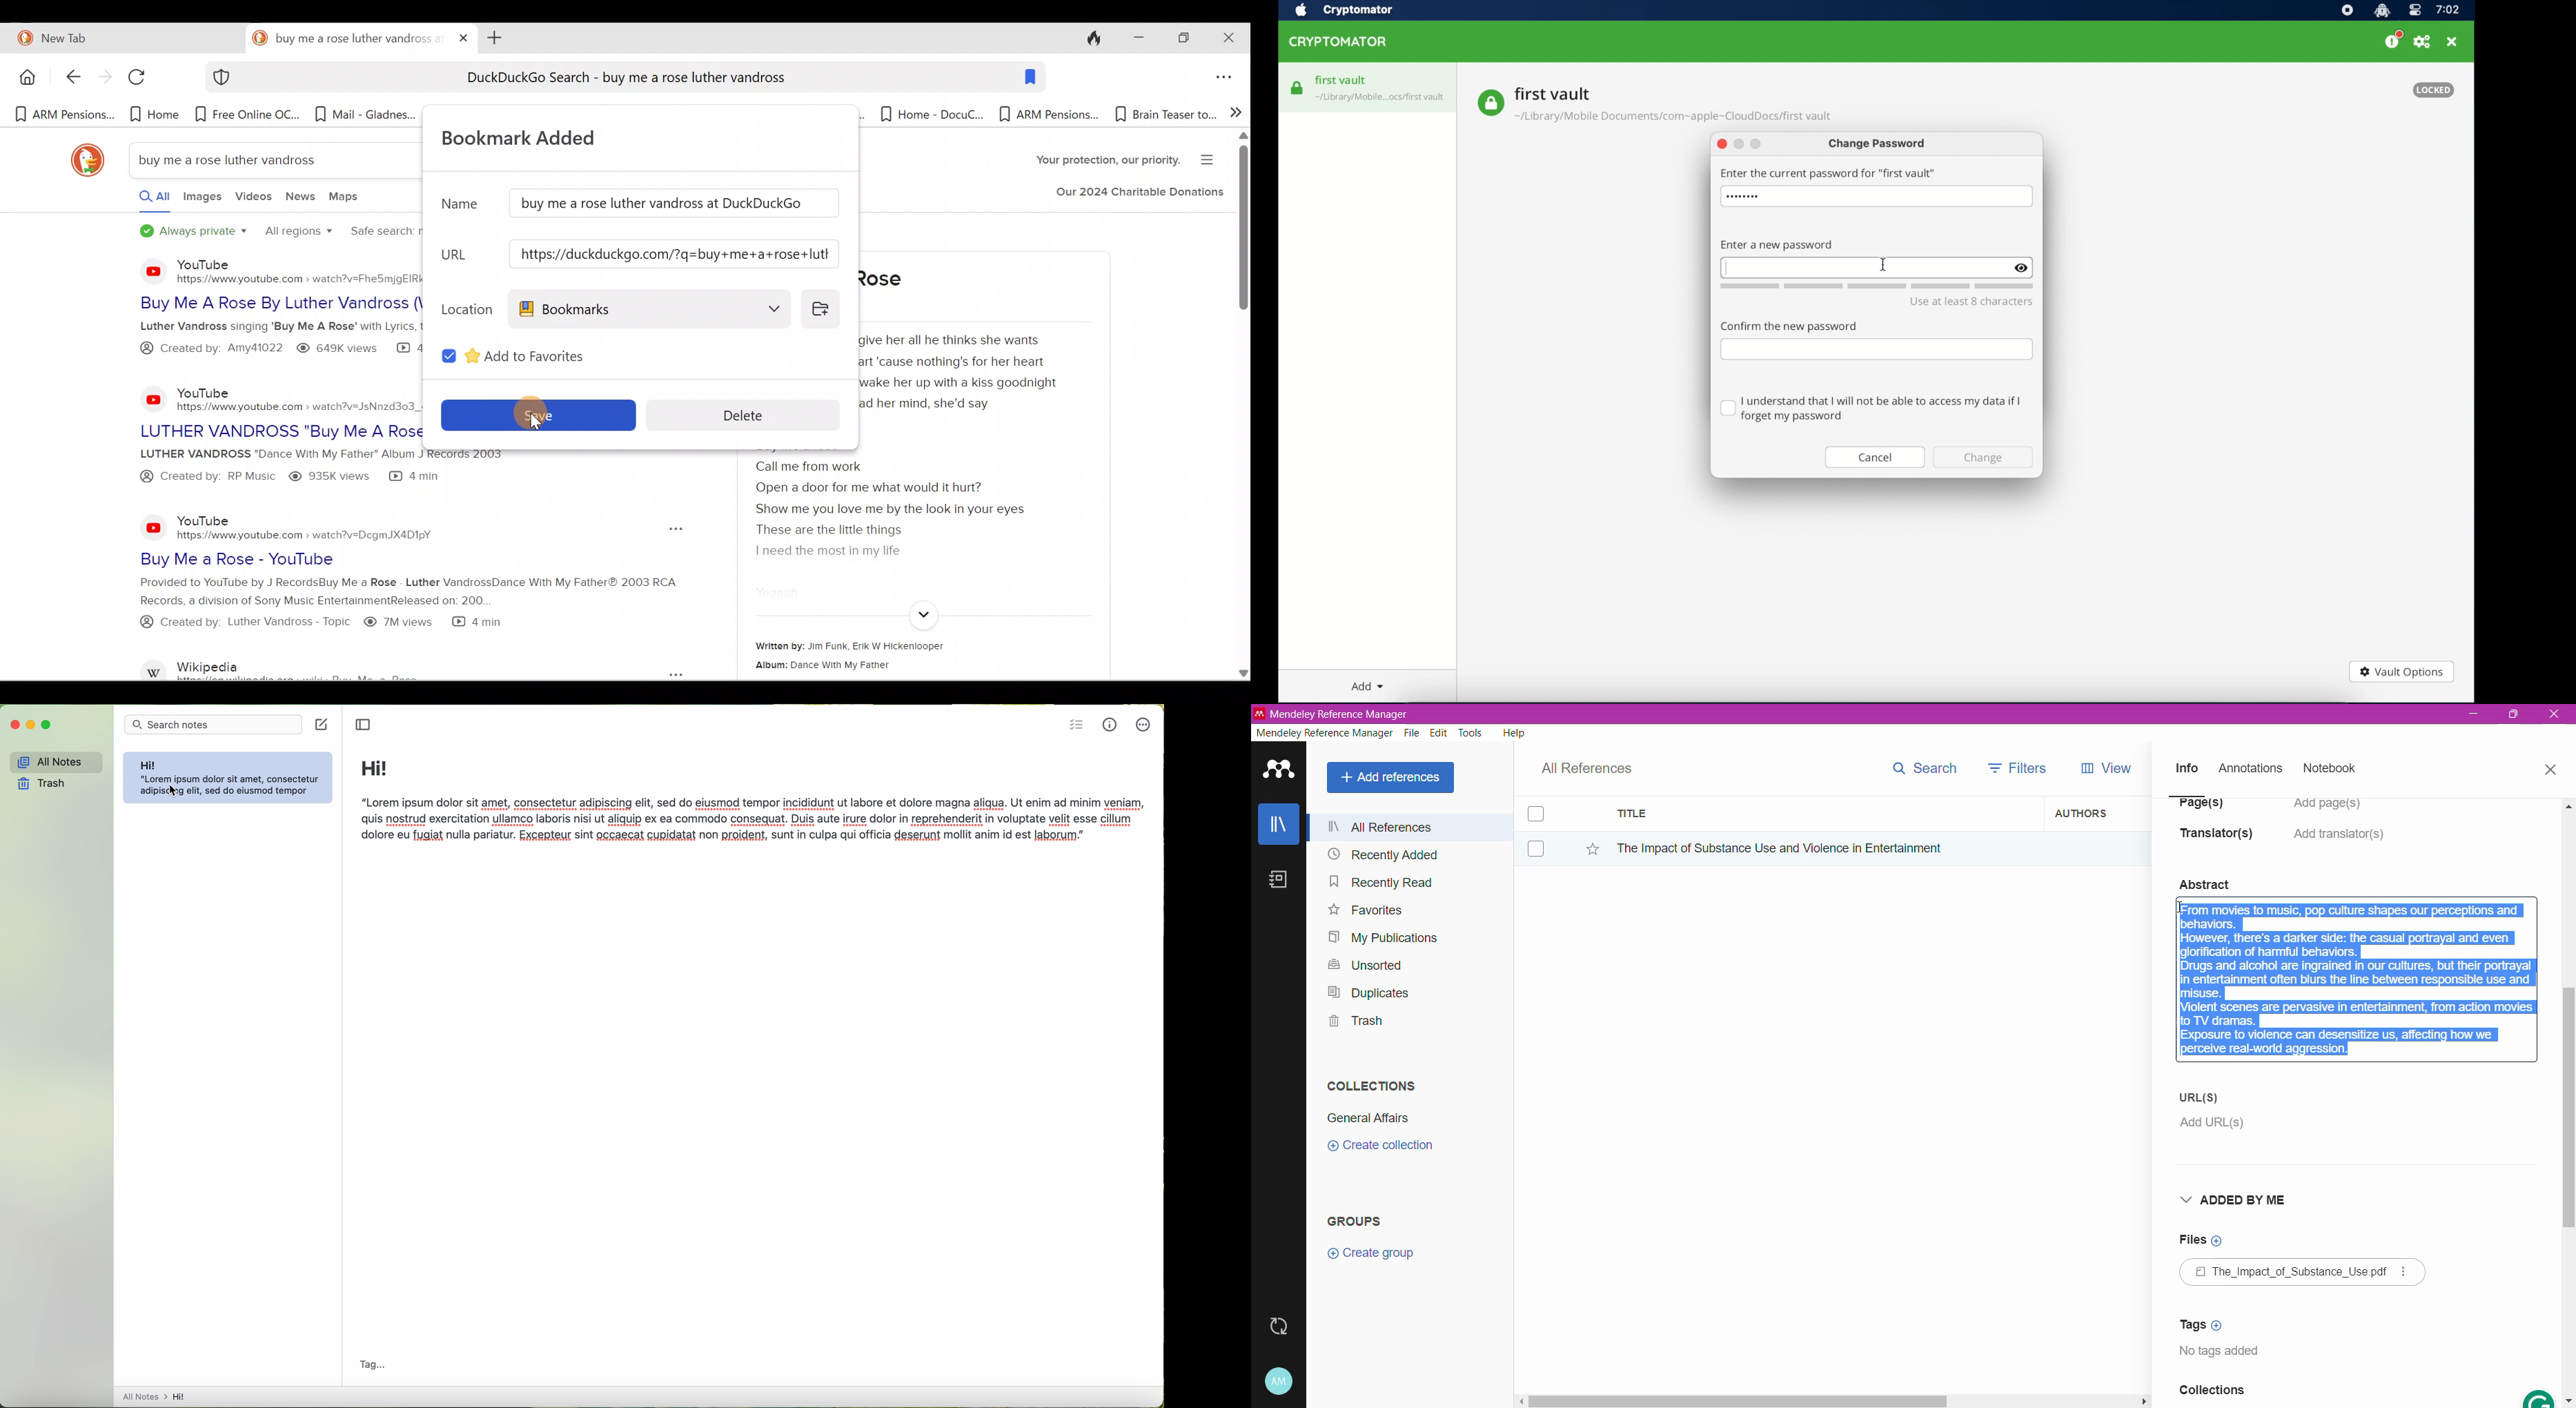  I want to click on cryptomator, so click(1338, 42).